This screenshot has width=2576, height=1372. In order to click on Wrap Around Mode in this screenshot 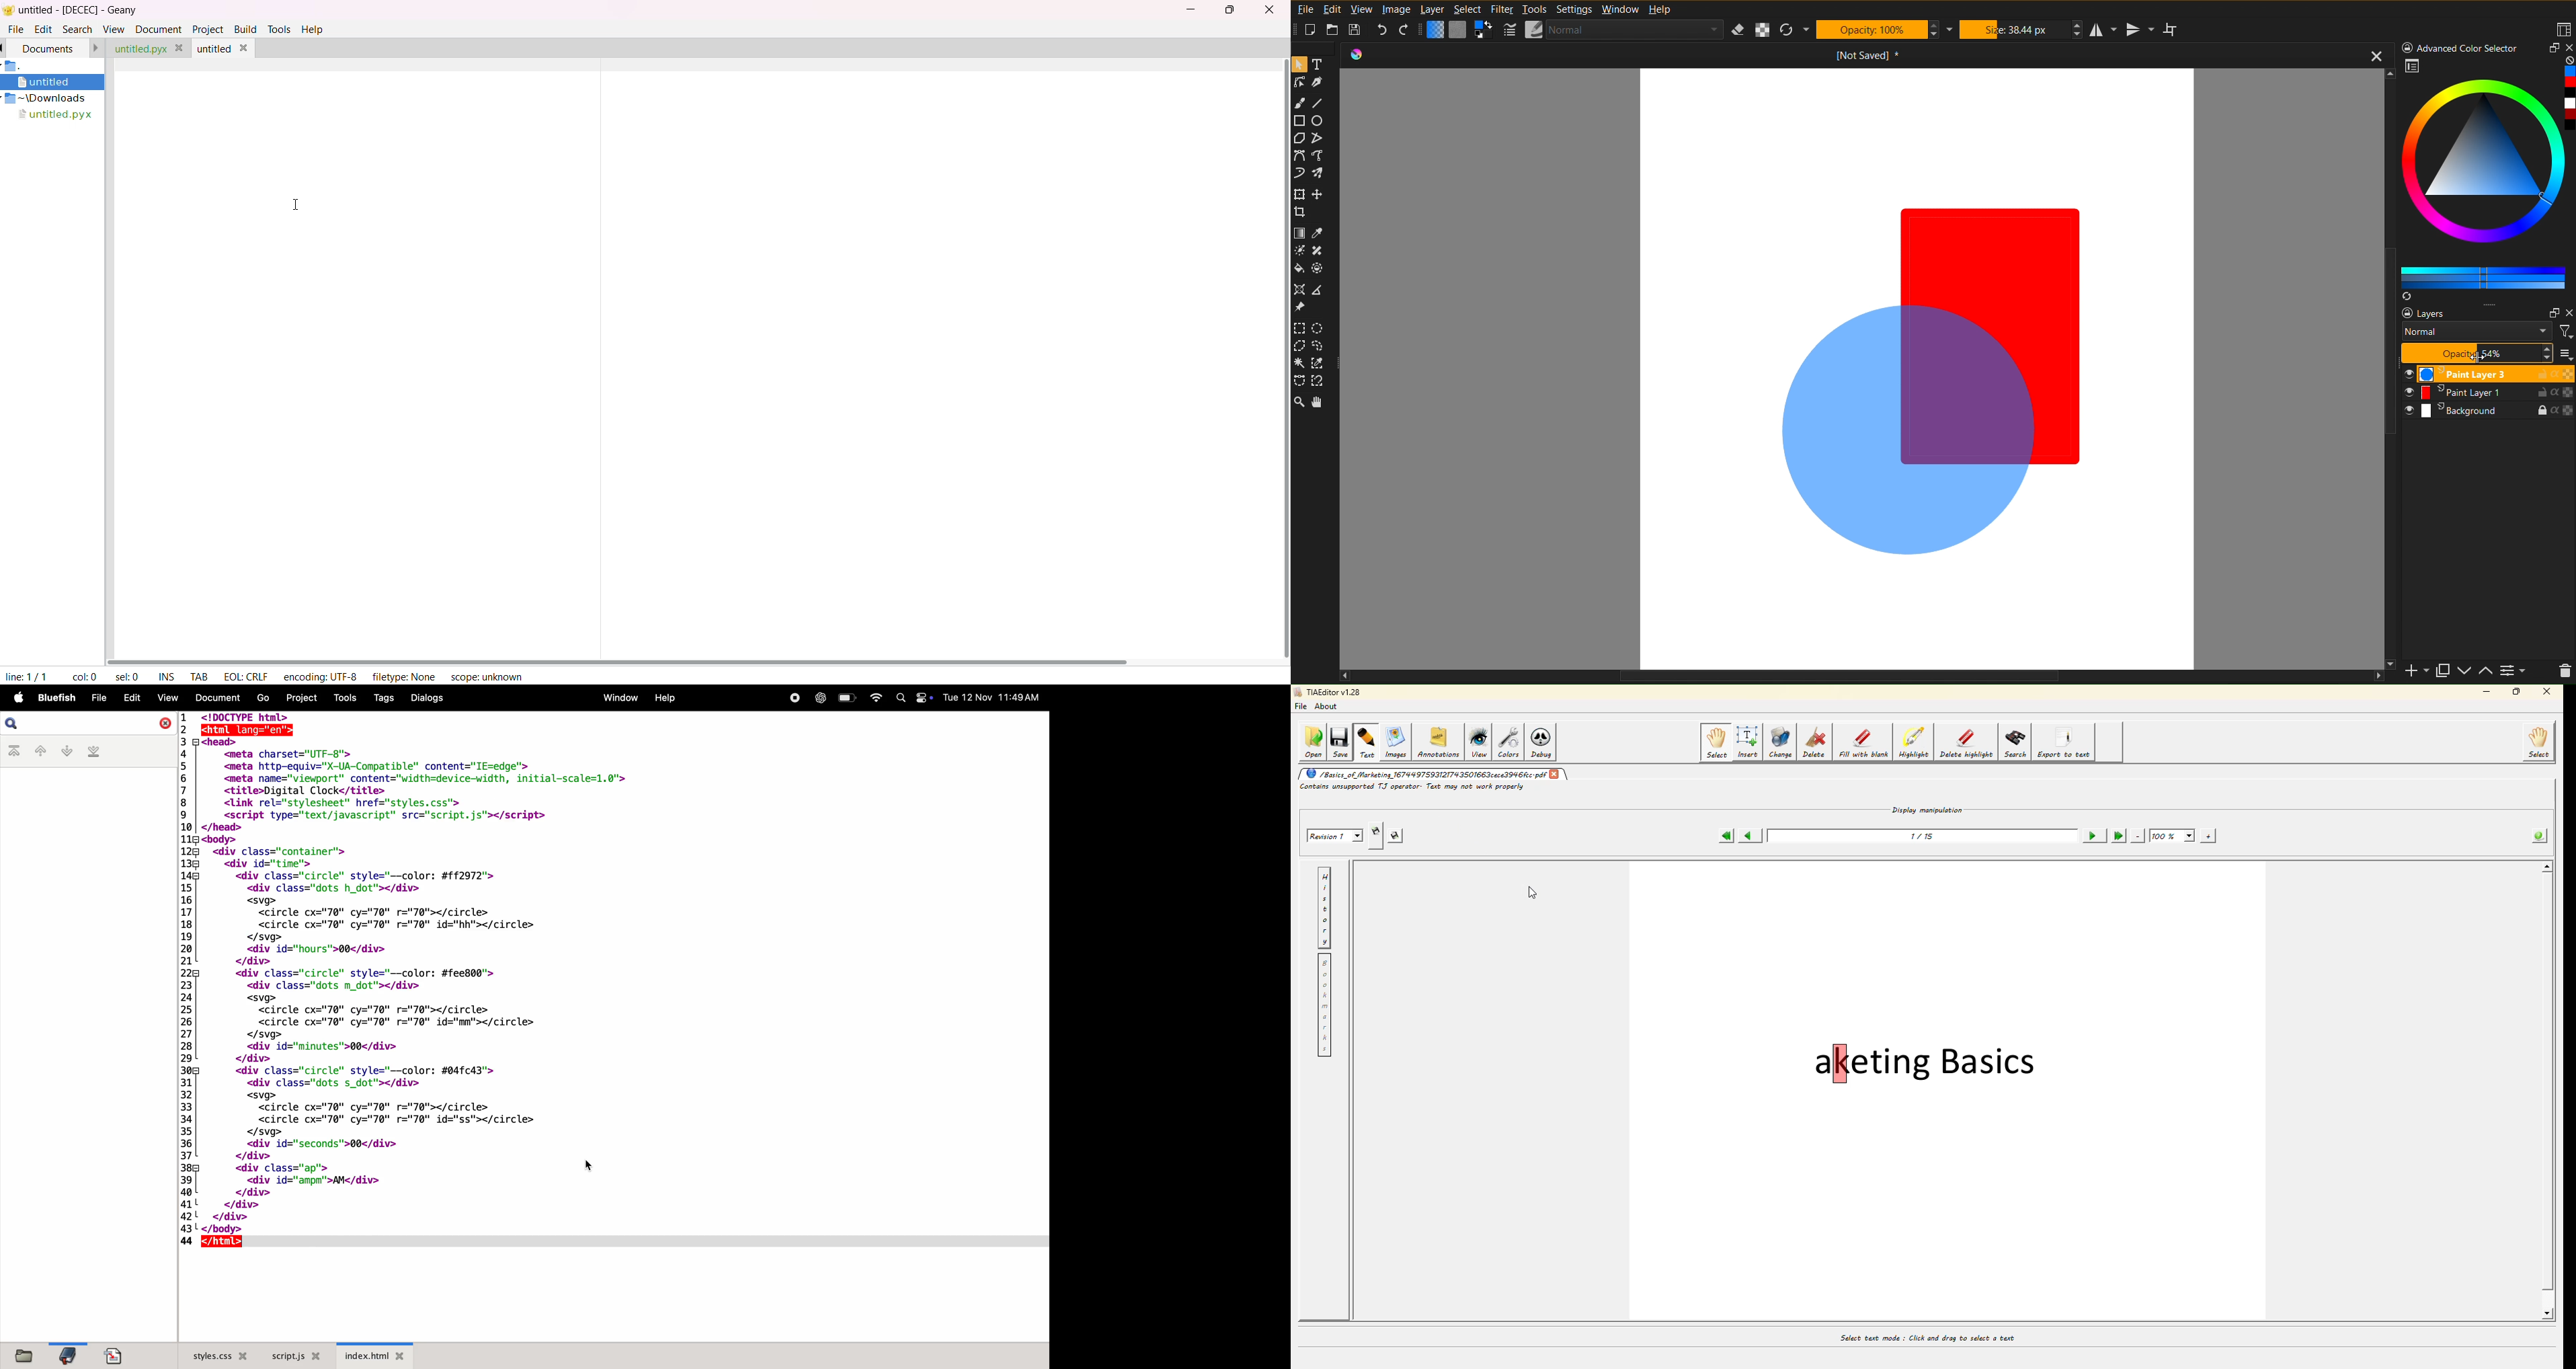, I will do `click(2175, 29)`.